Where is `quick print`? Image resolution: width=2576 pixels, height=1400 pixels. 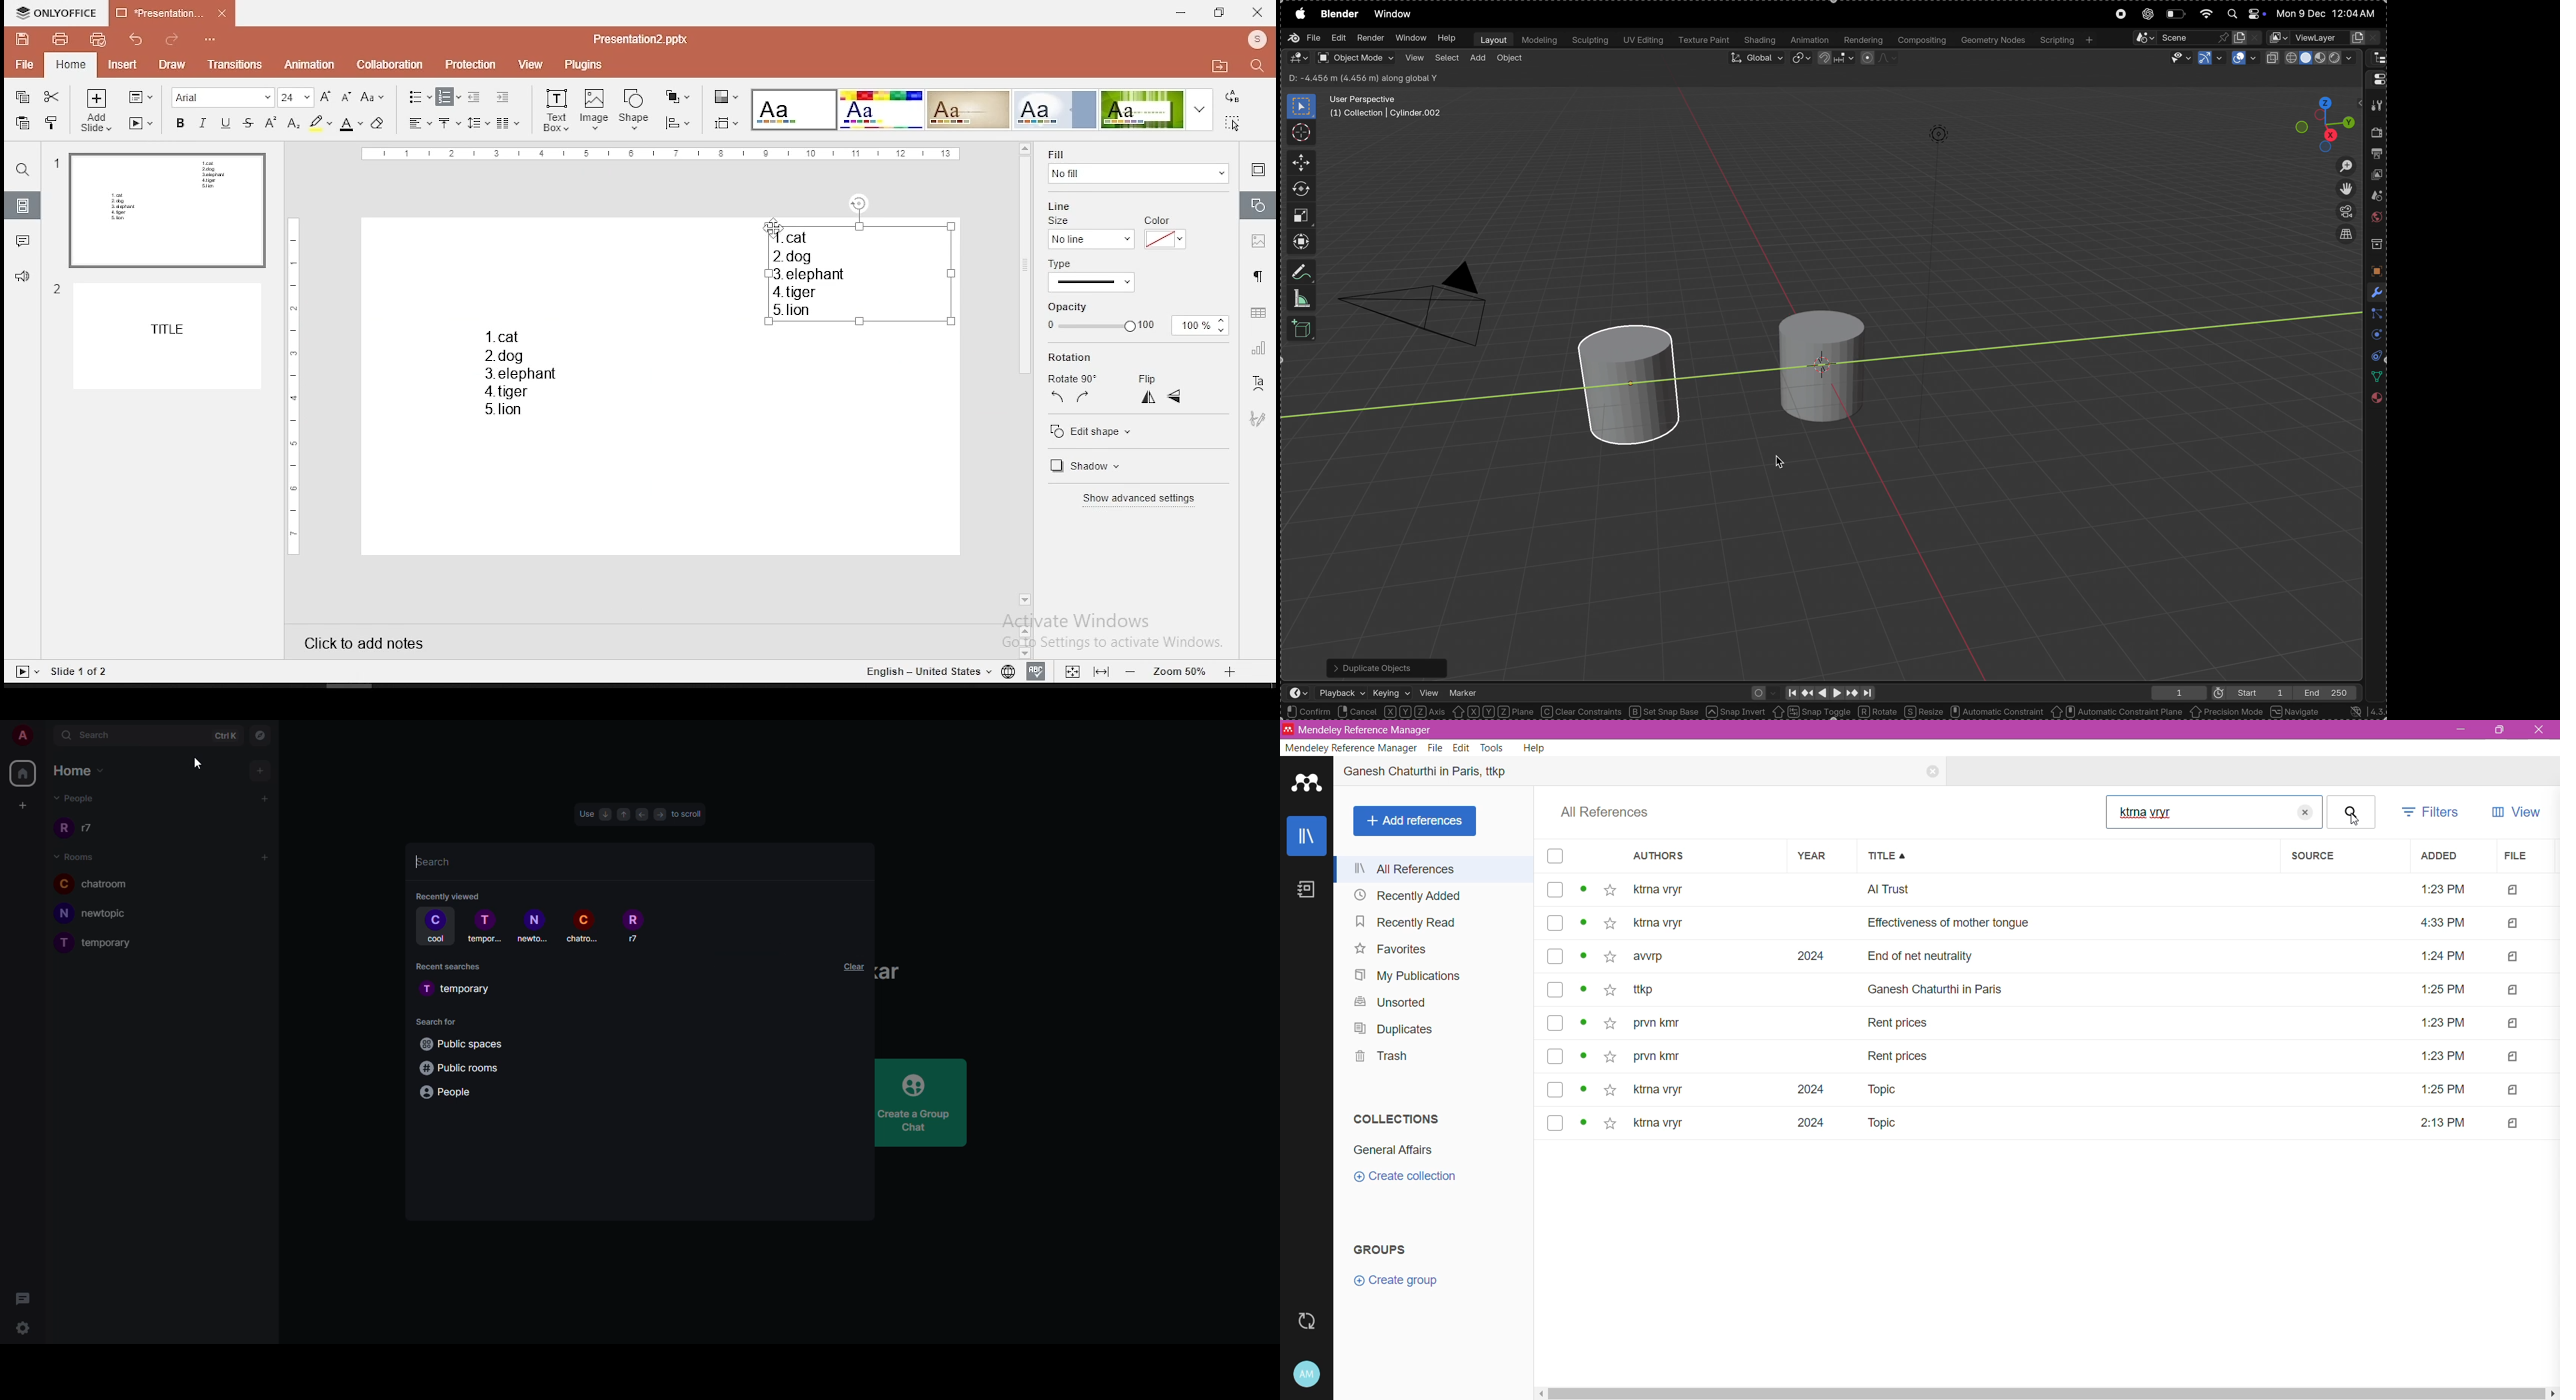
quick print is located at coordinates (97, 39).